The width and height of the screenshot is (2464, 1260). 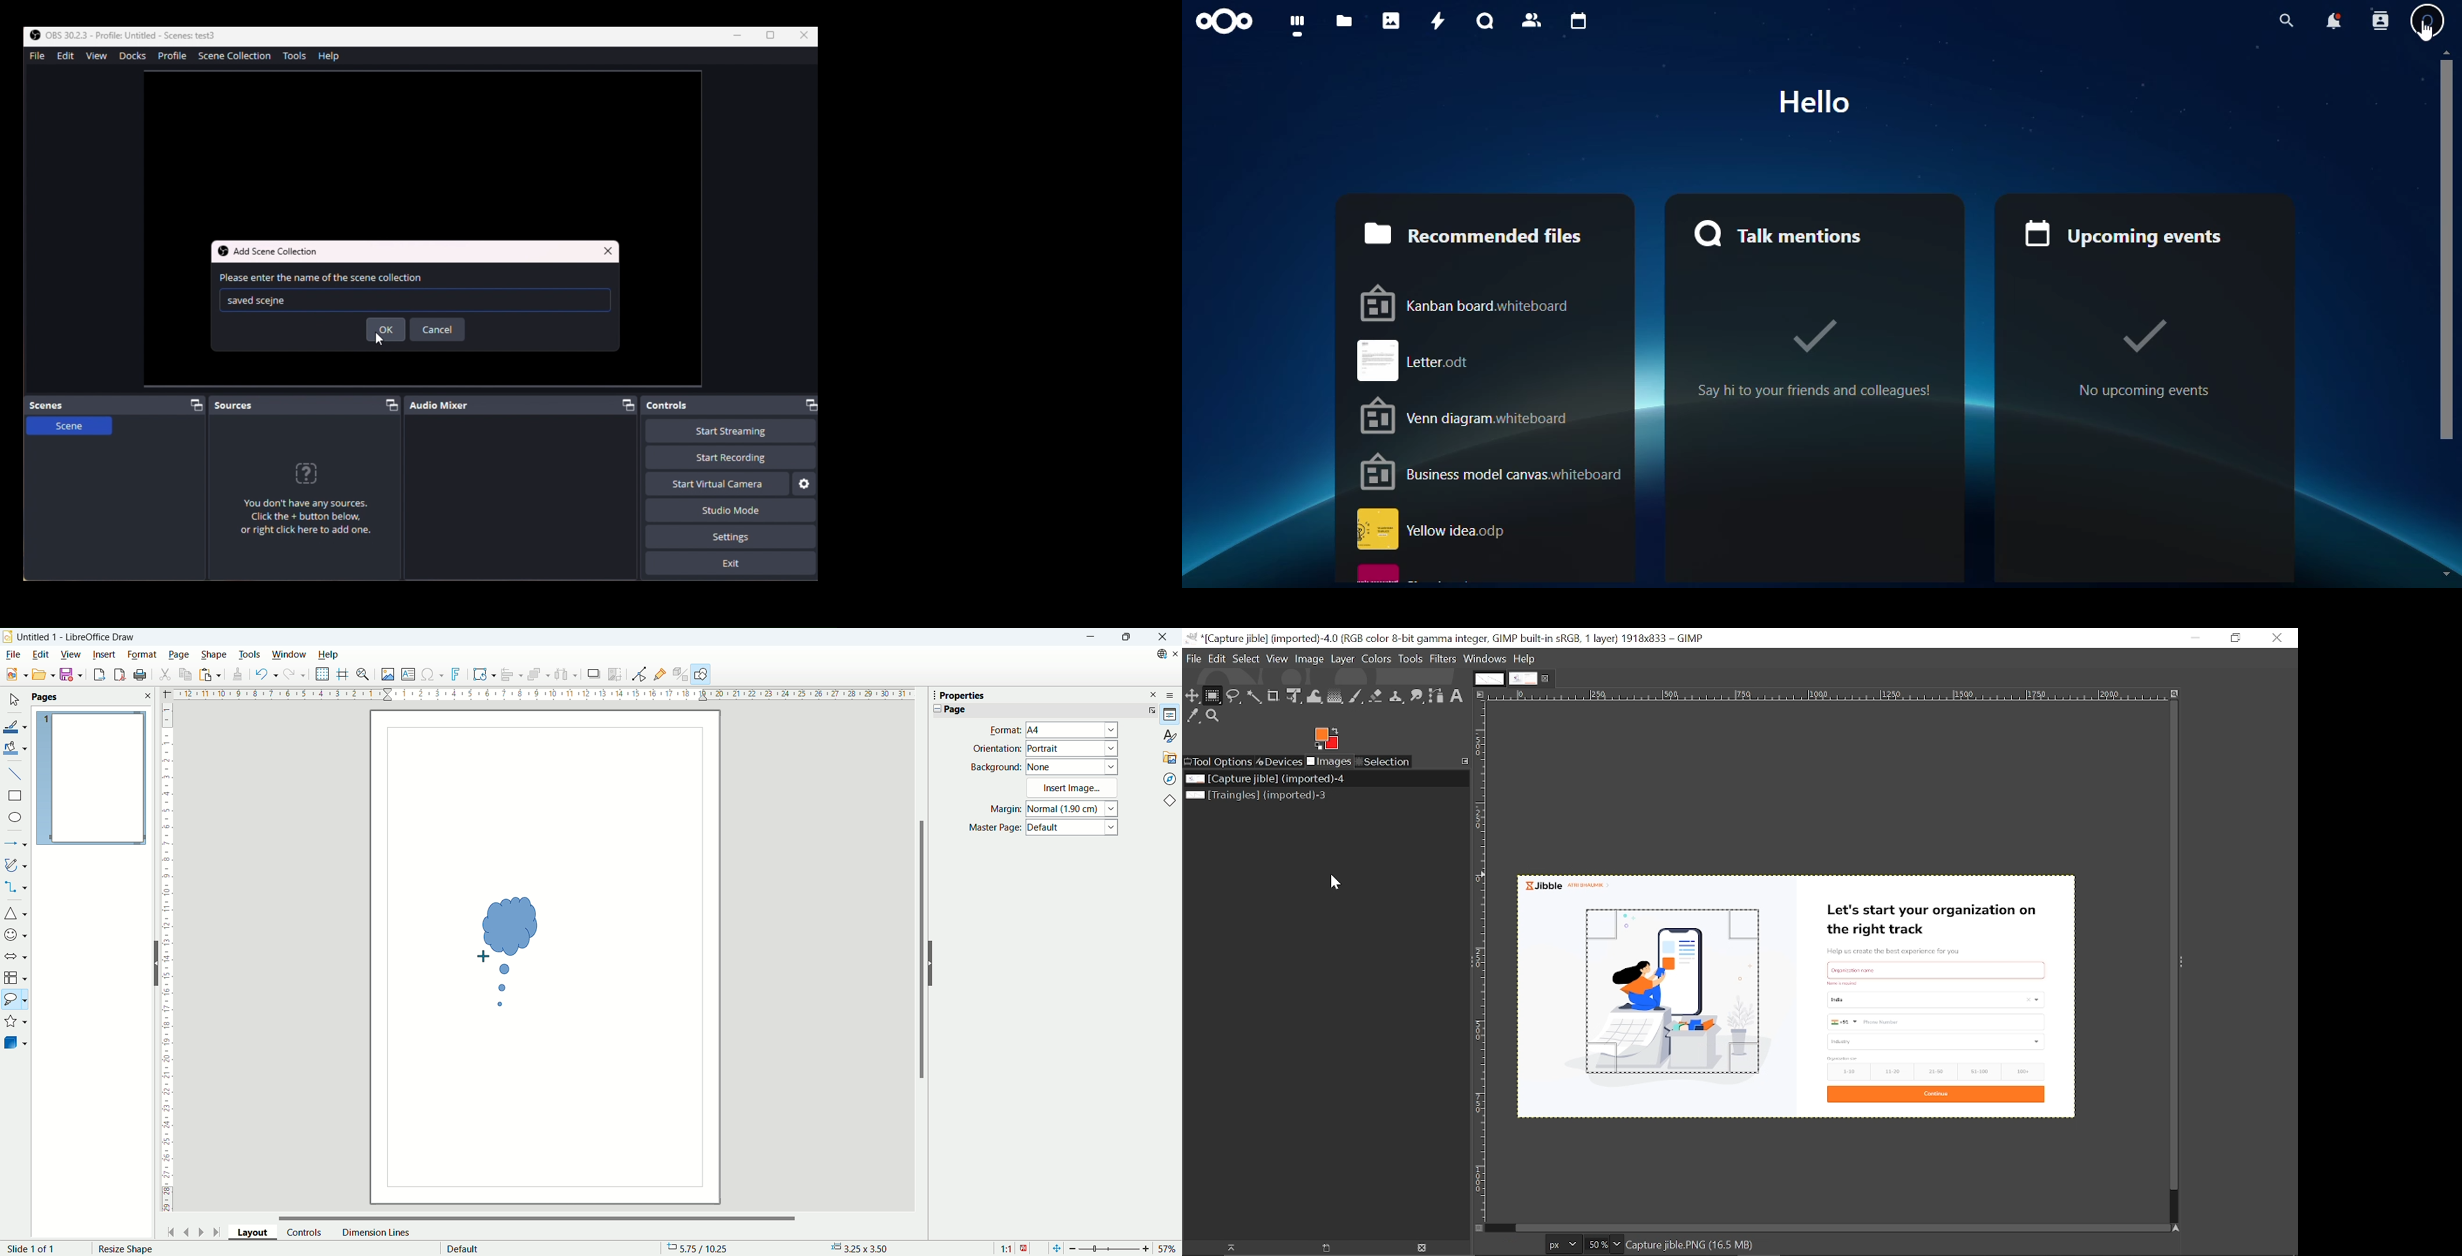 What do you see at coordinates (732, 537) in the screenshot?
I see `Settings` at bounding box center [732, 537].